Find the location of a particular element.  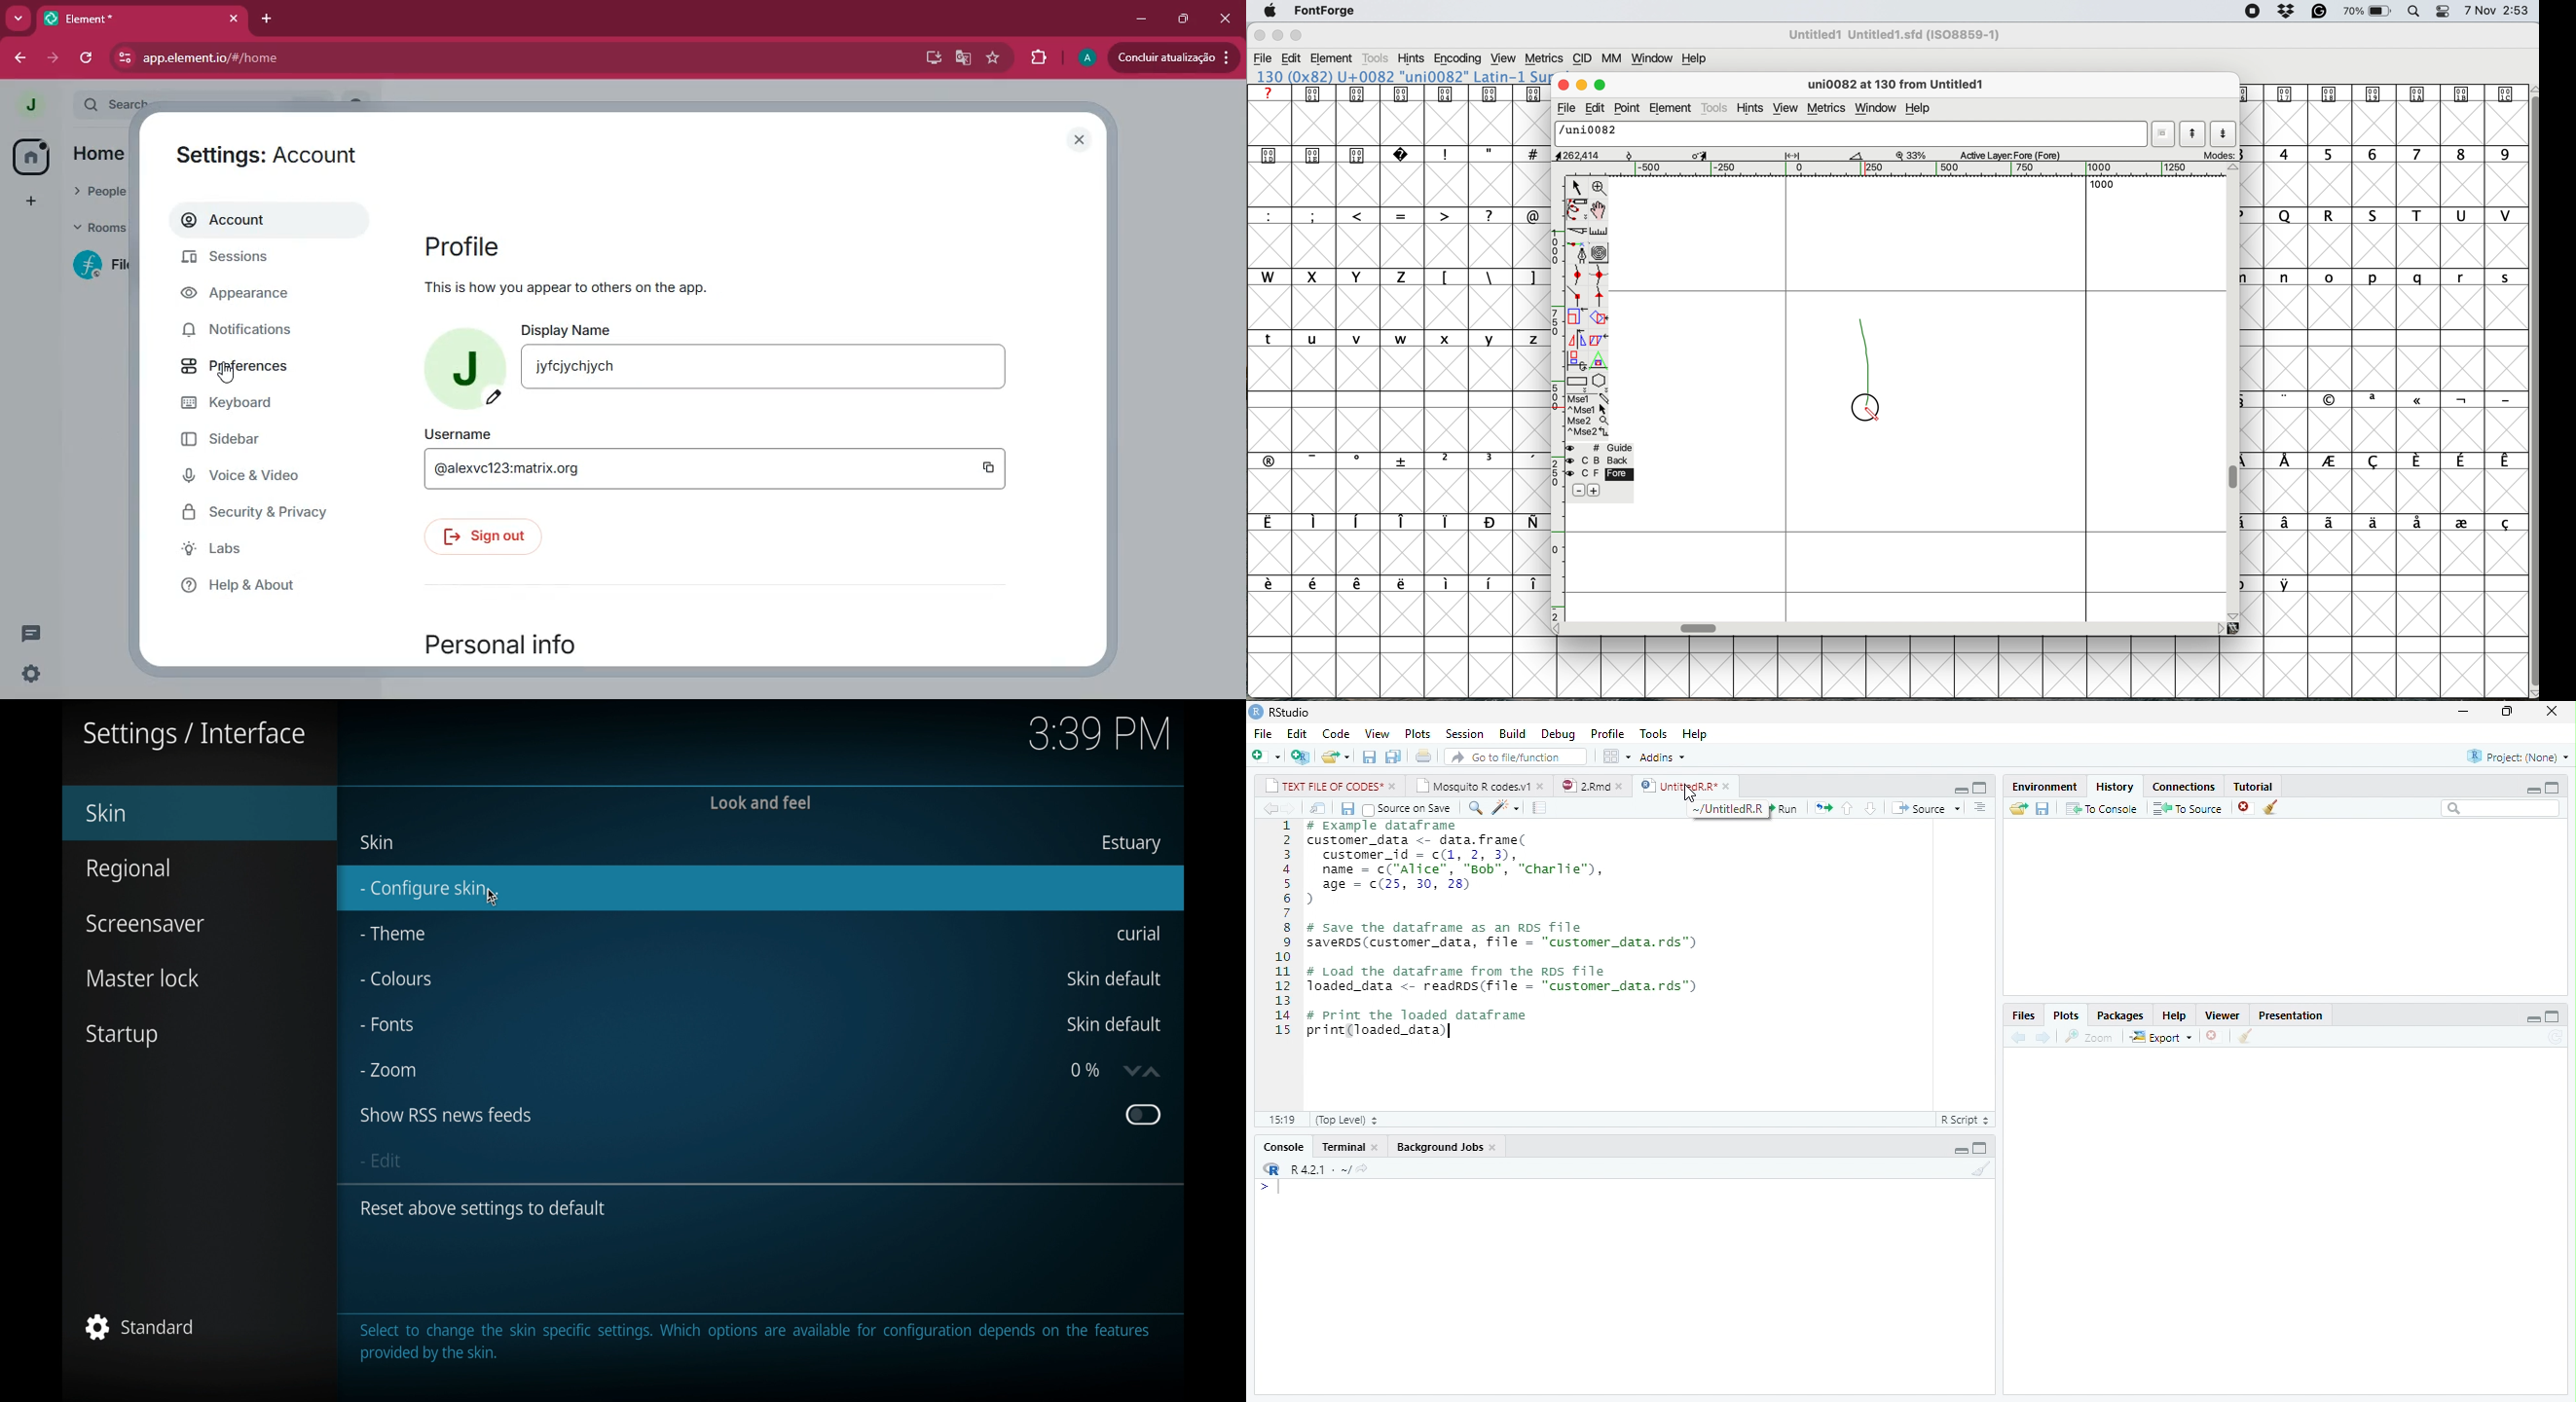

Source is located at coordinates (1928, 809).